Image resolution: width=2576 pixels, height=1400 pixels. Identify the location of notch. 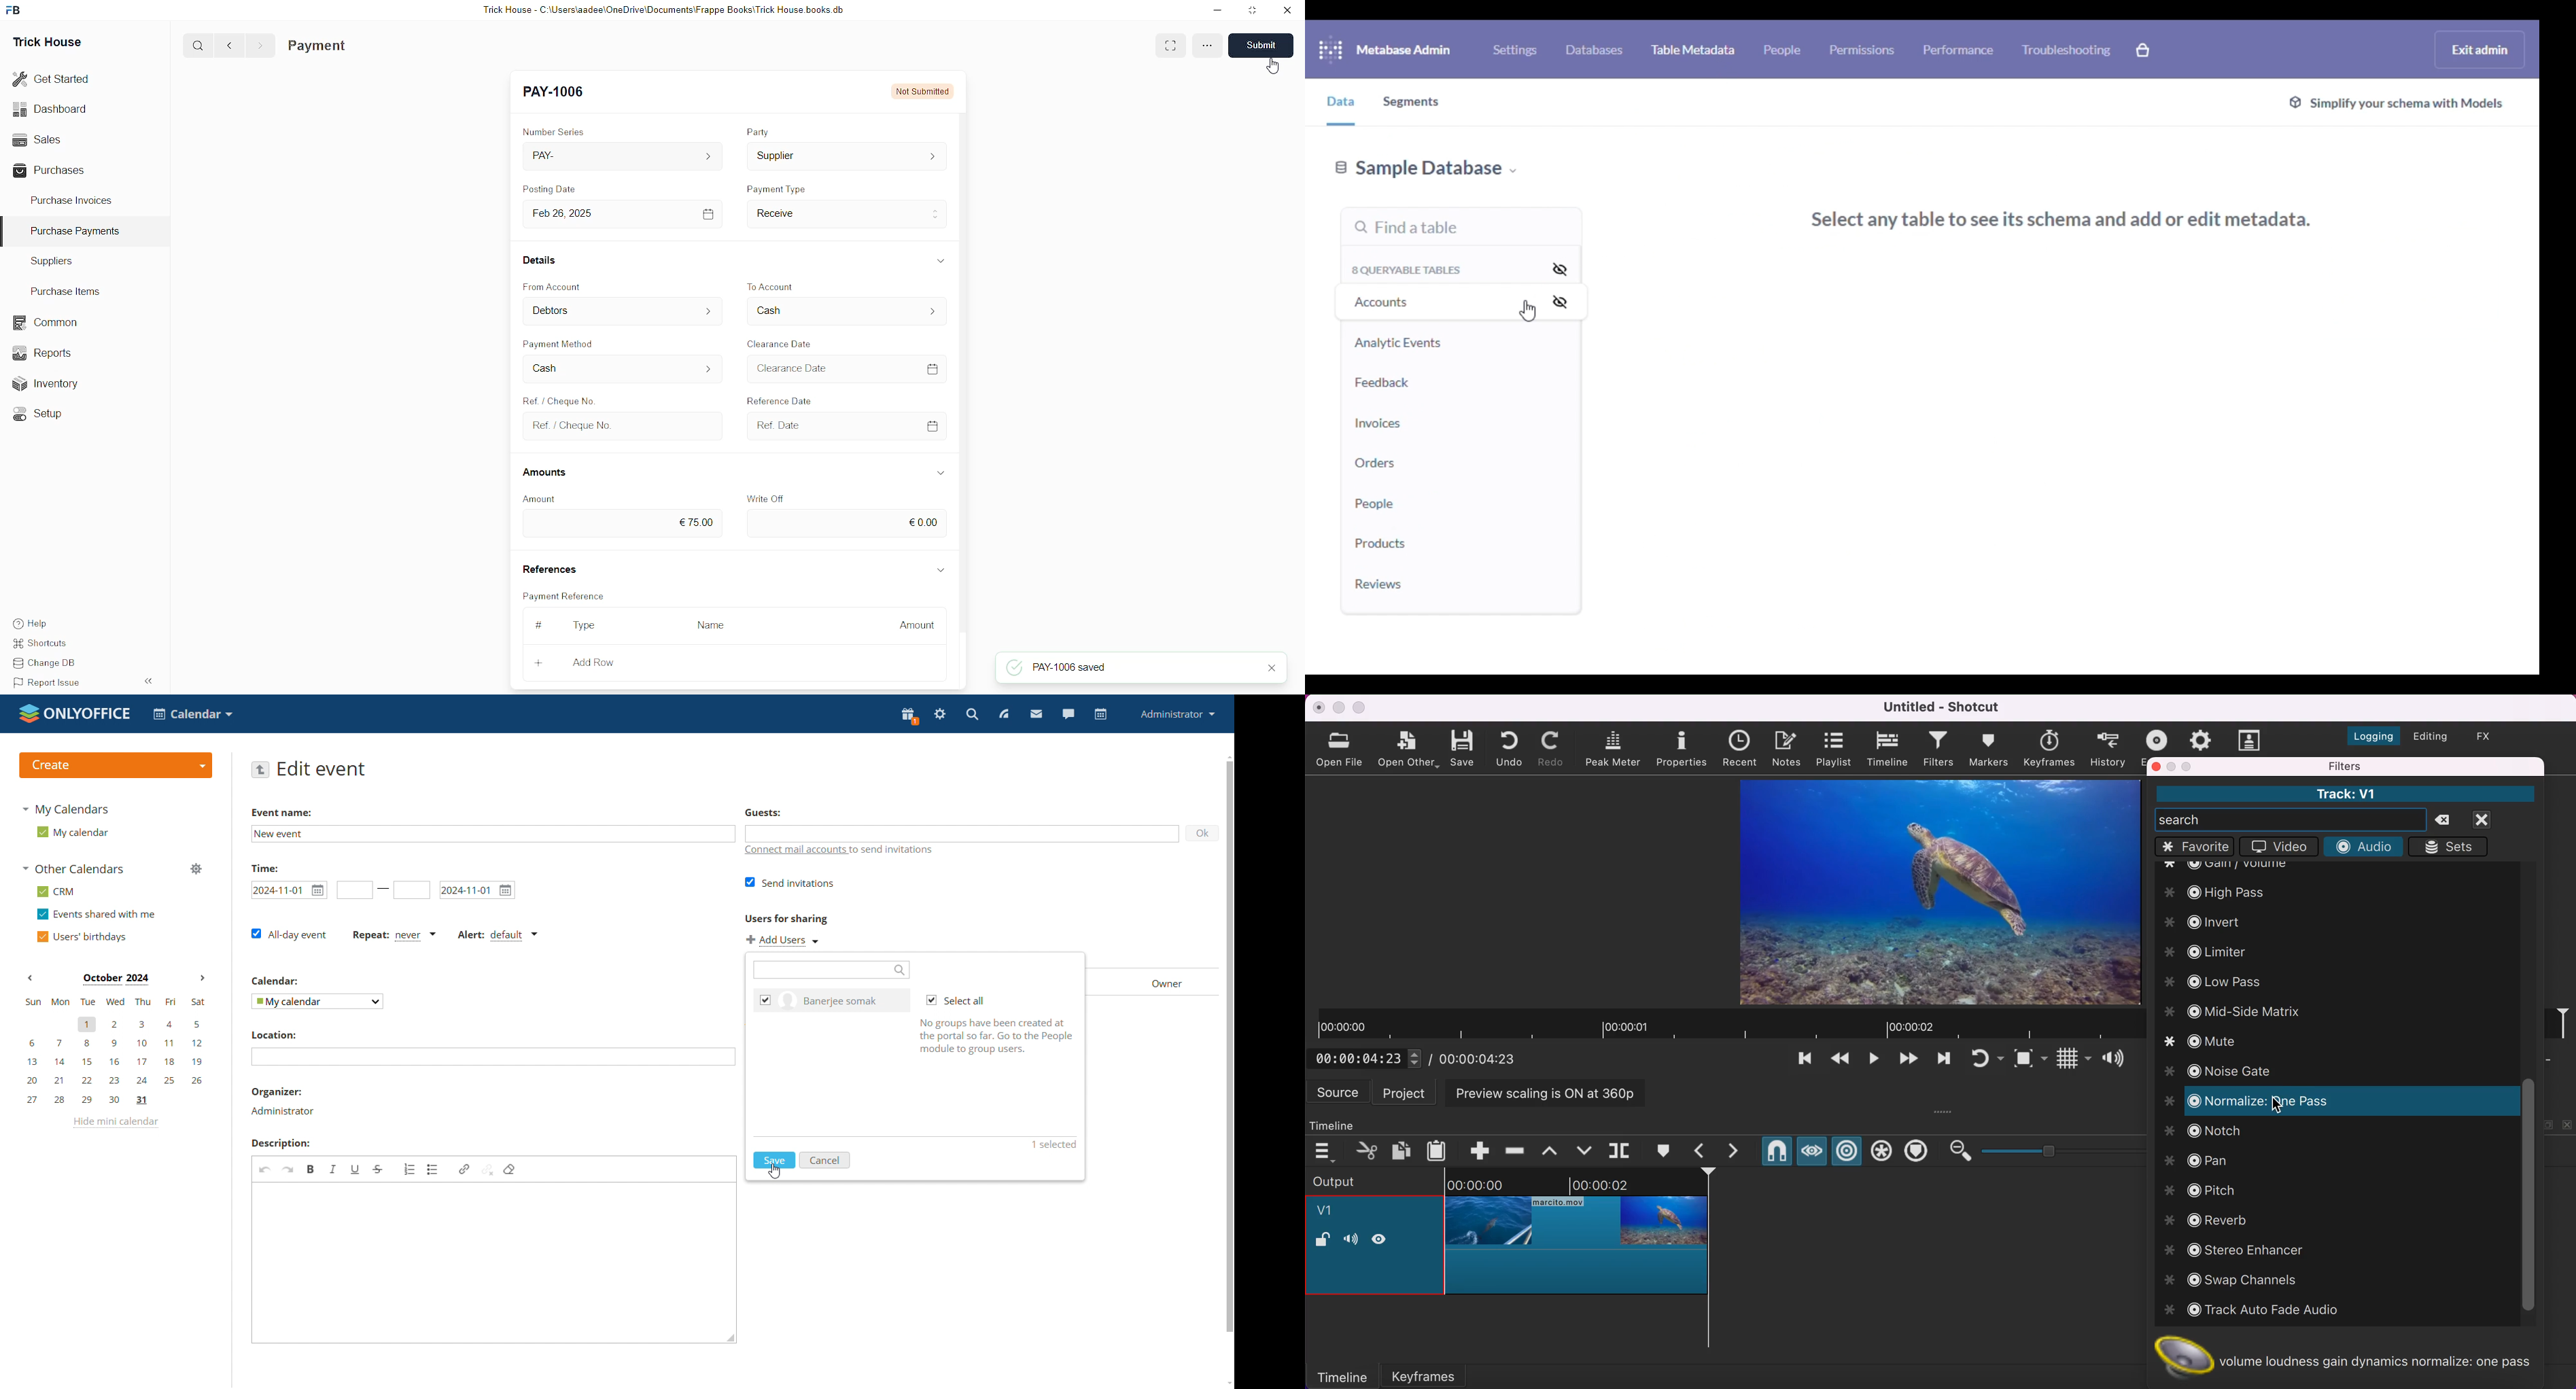
(2209, 1132).